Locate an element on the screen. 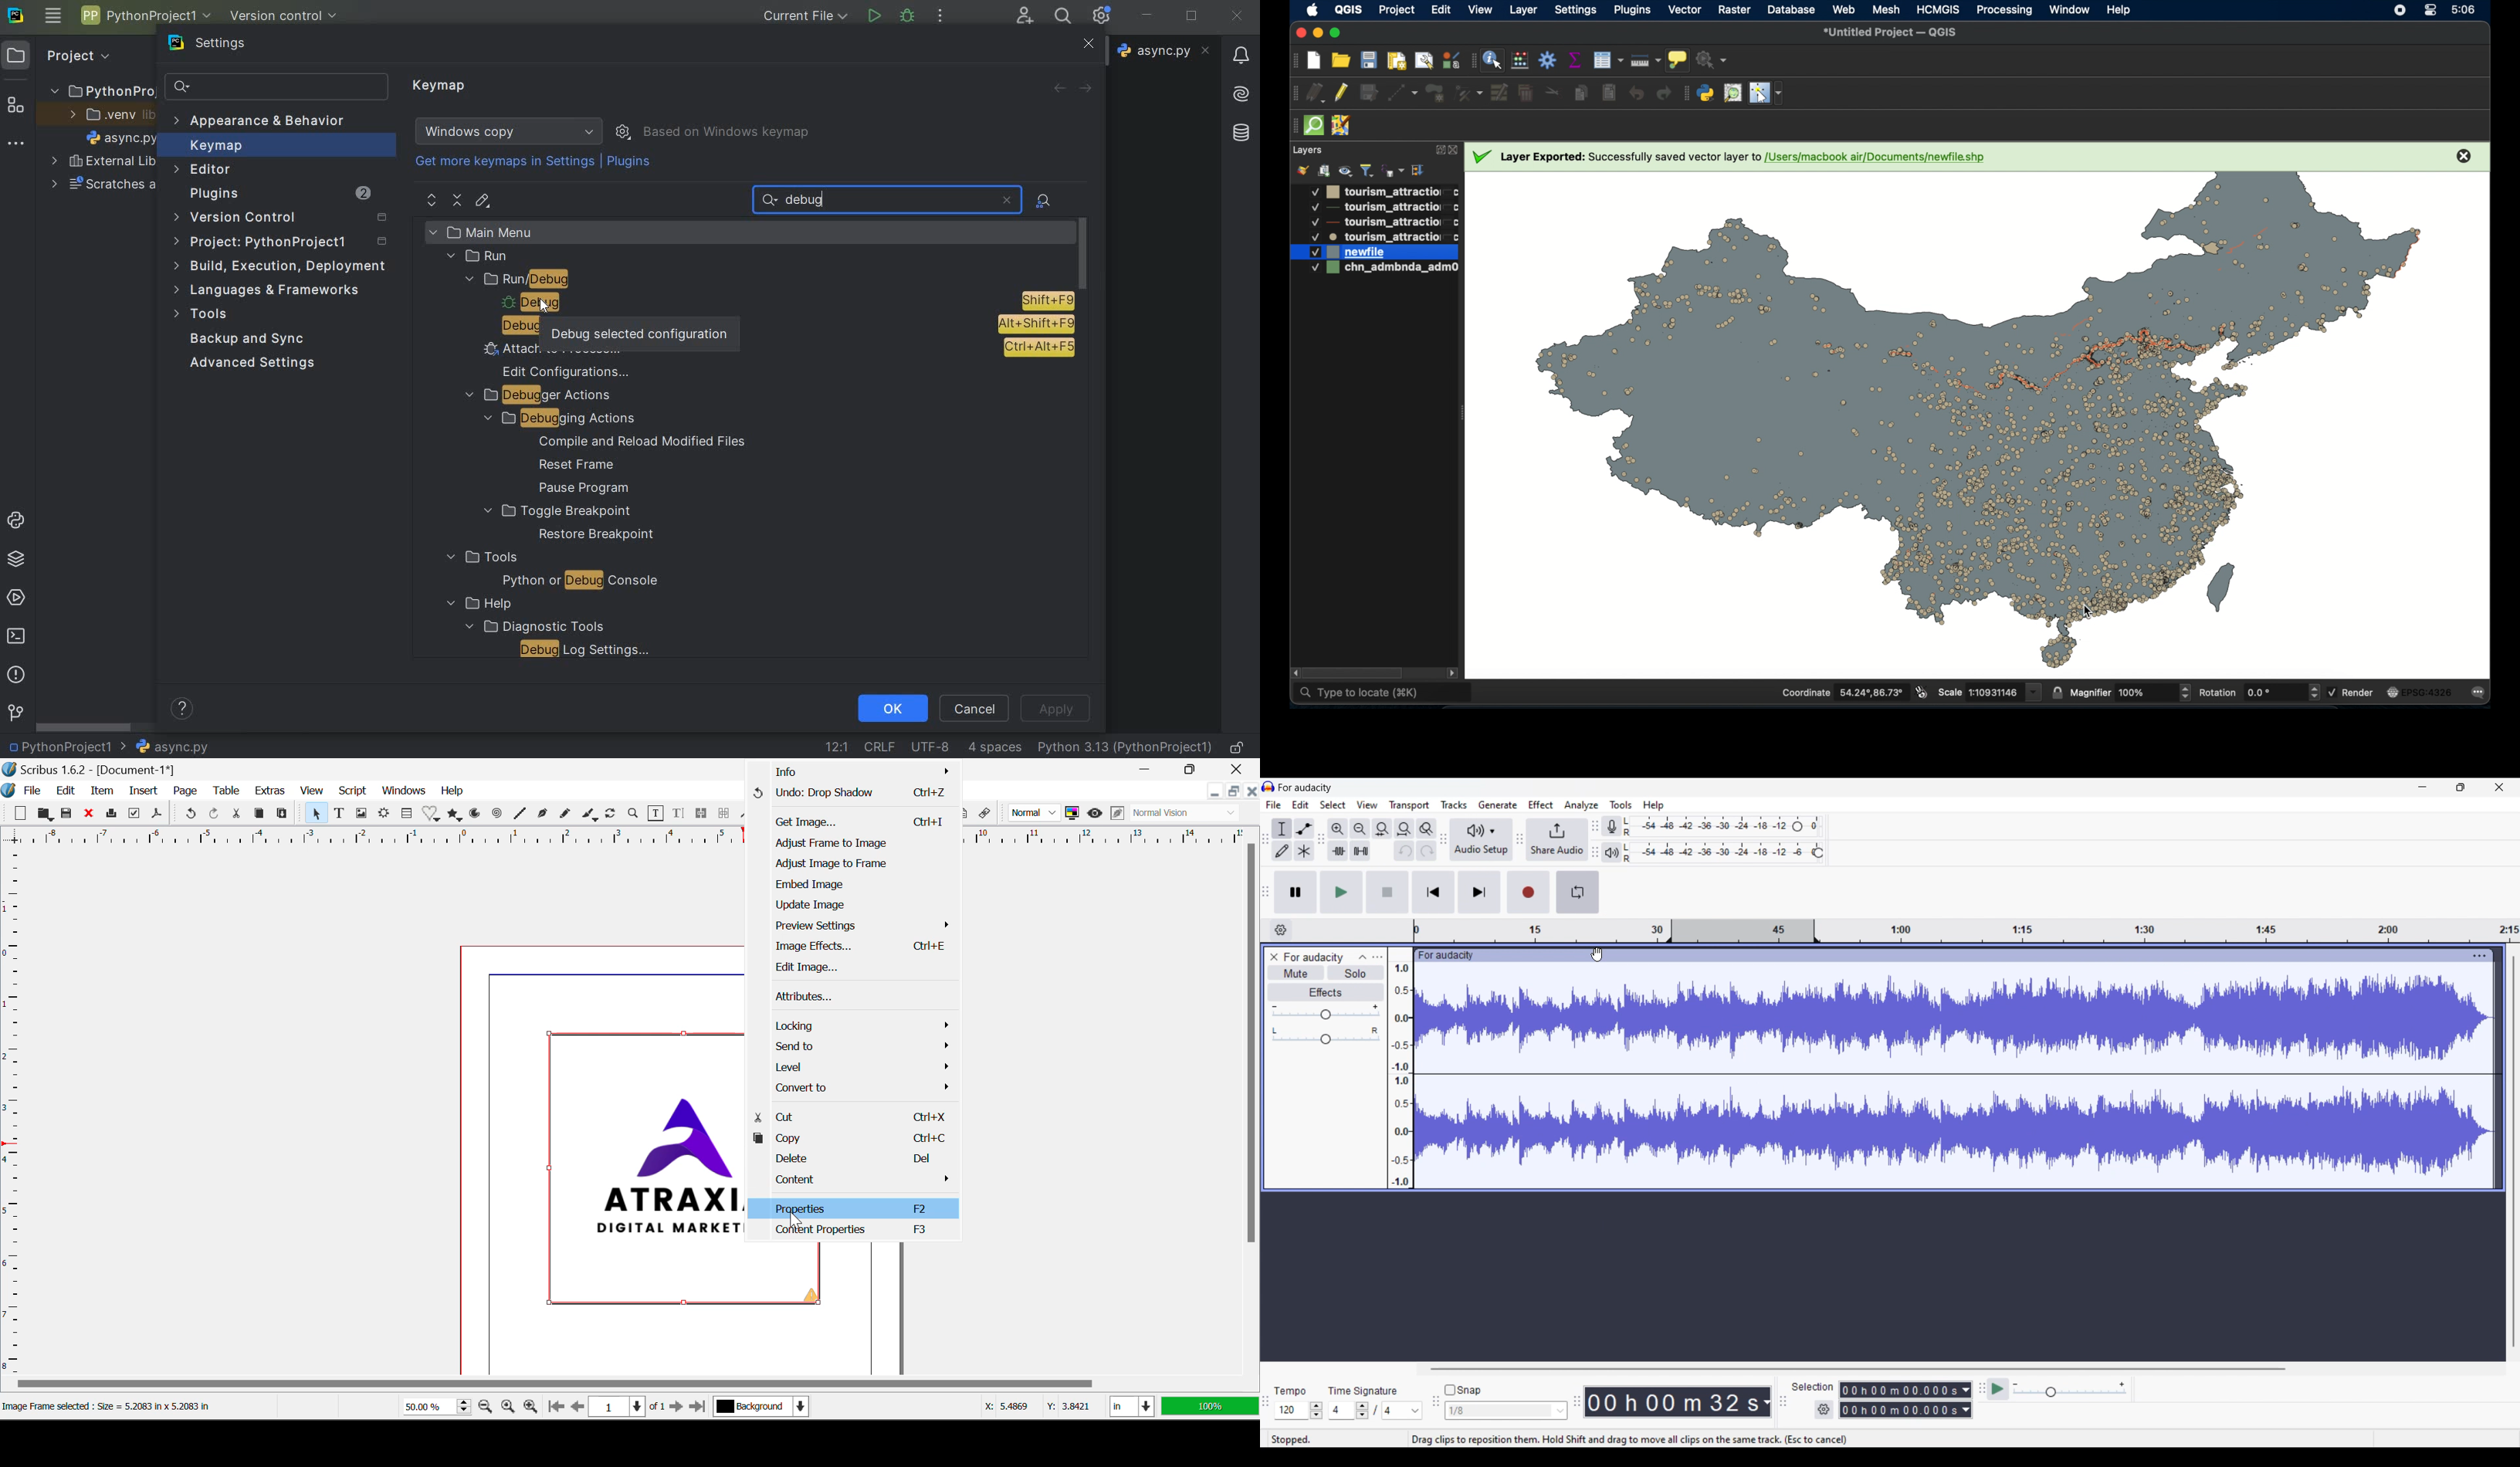 The width and height of the screenshot is (2520, 1484). Polygons is located at coordinates (455, 815).